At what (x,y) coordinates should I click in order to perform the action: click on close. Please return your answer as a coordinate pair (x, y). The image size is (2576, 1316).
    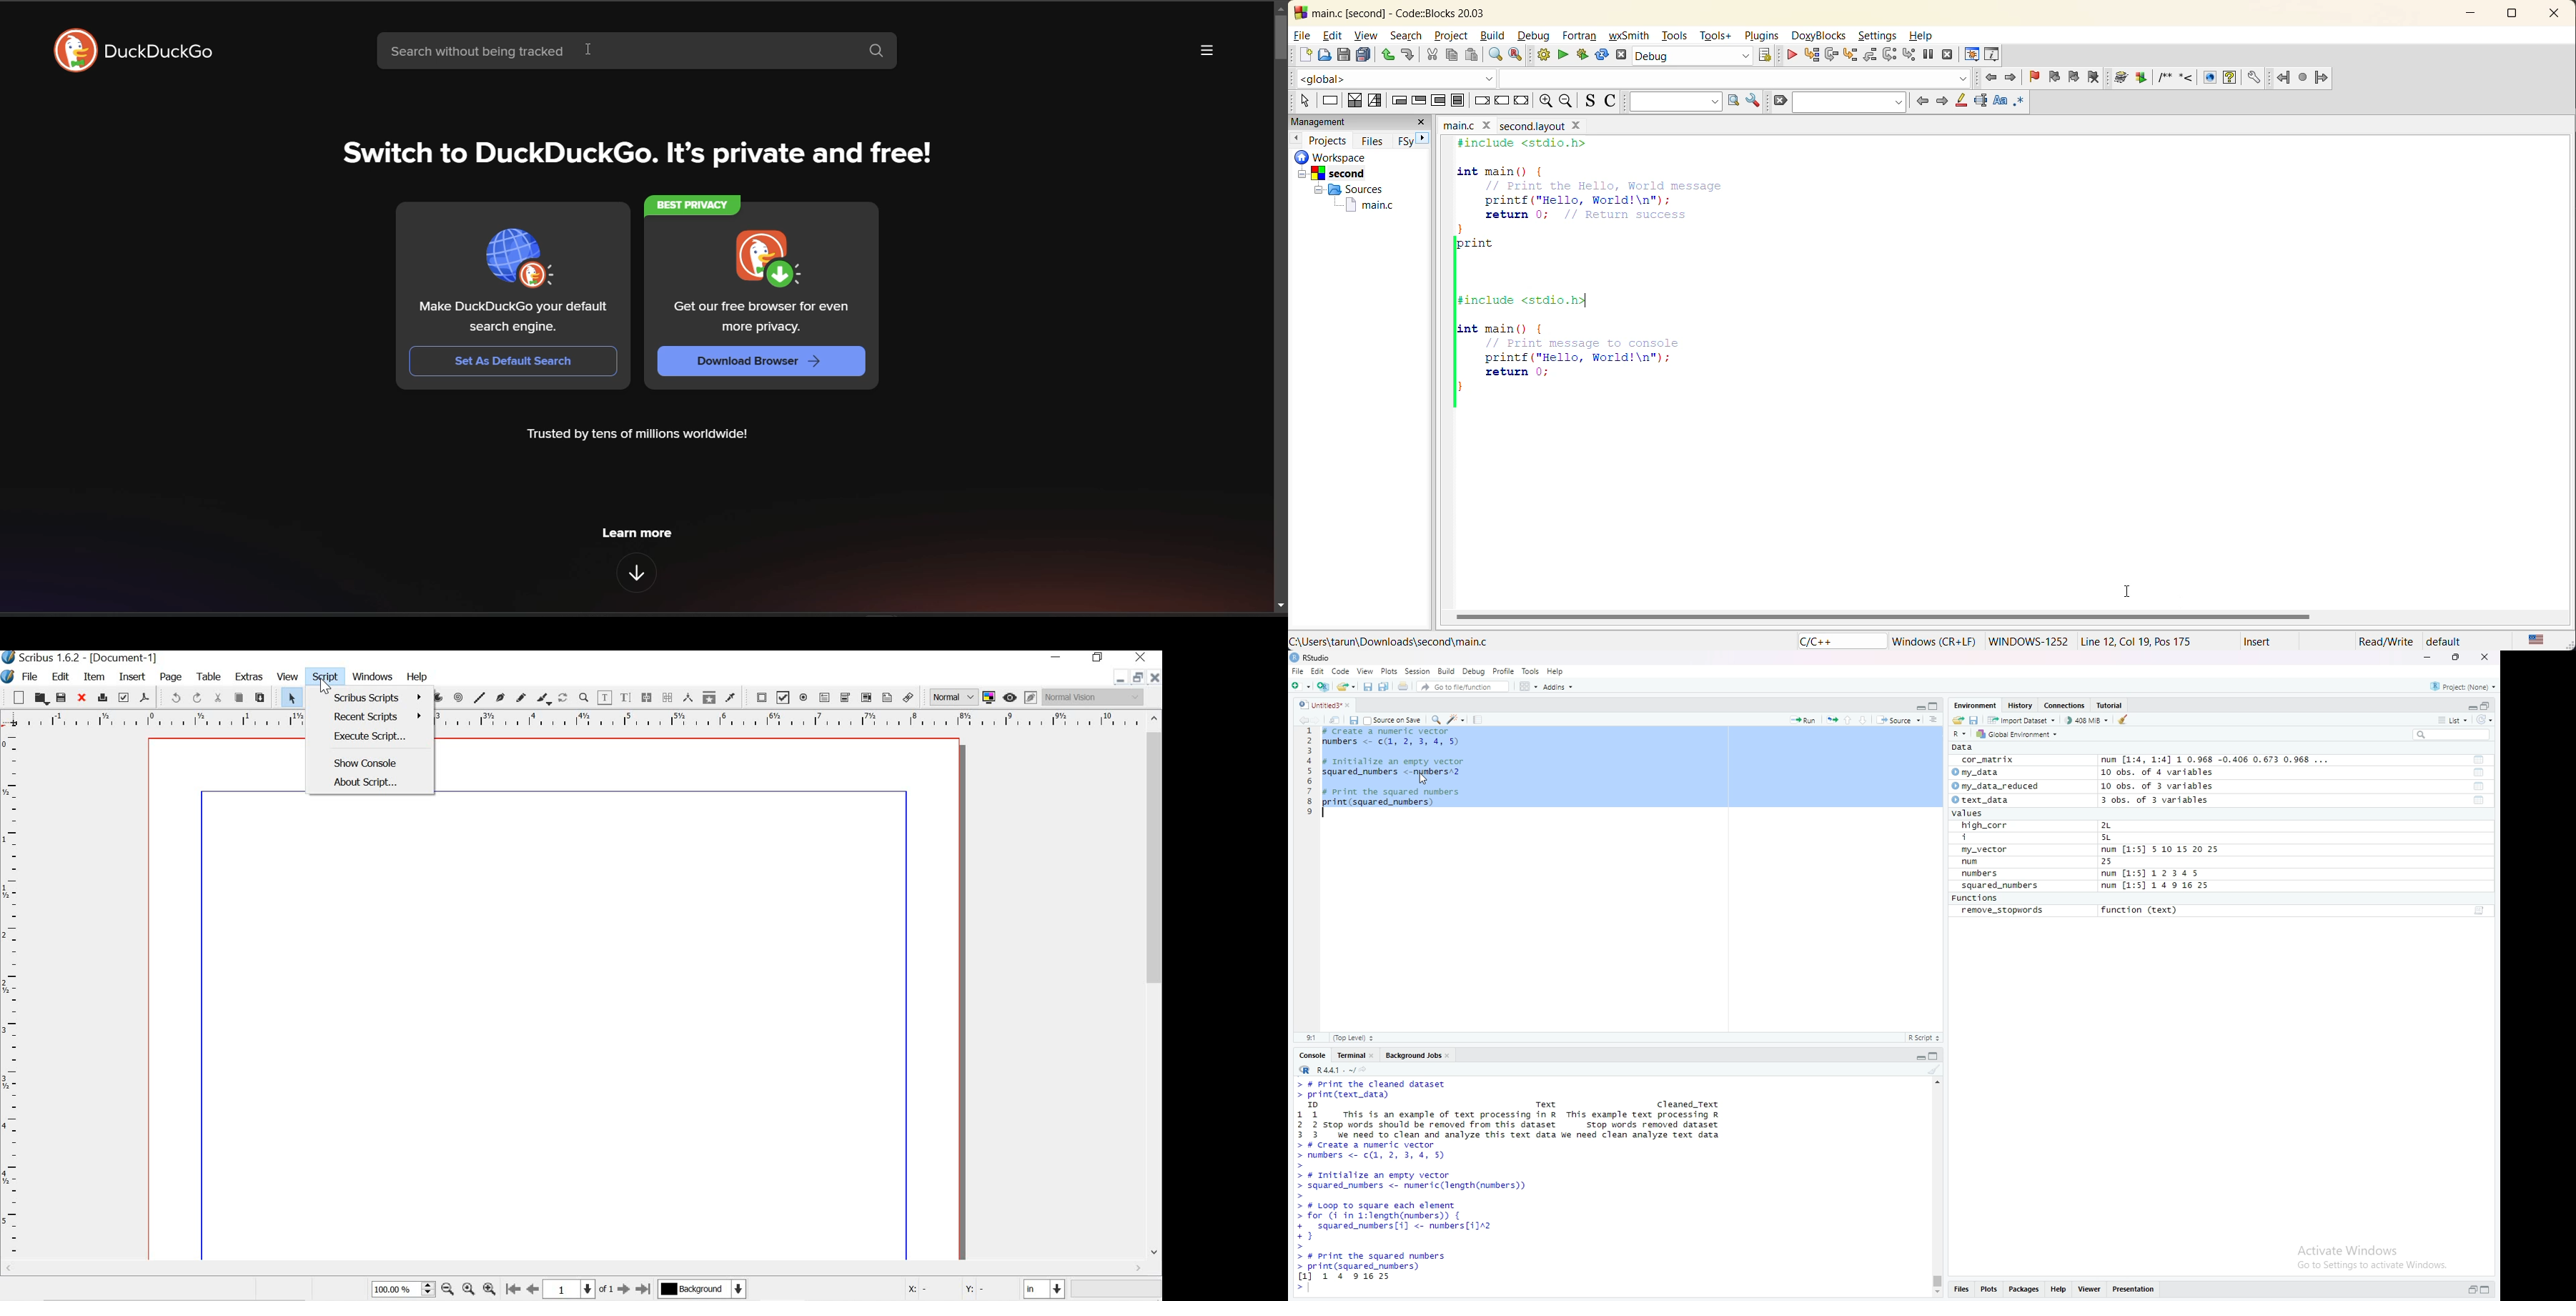
    Looking at the image, I should click on (1139, 657).